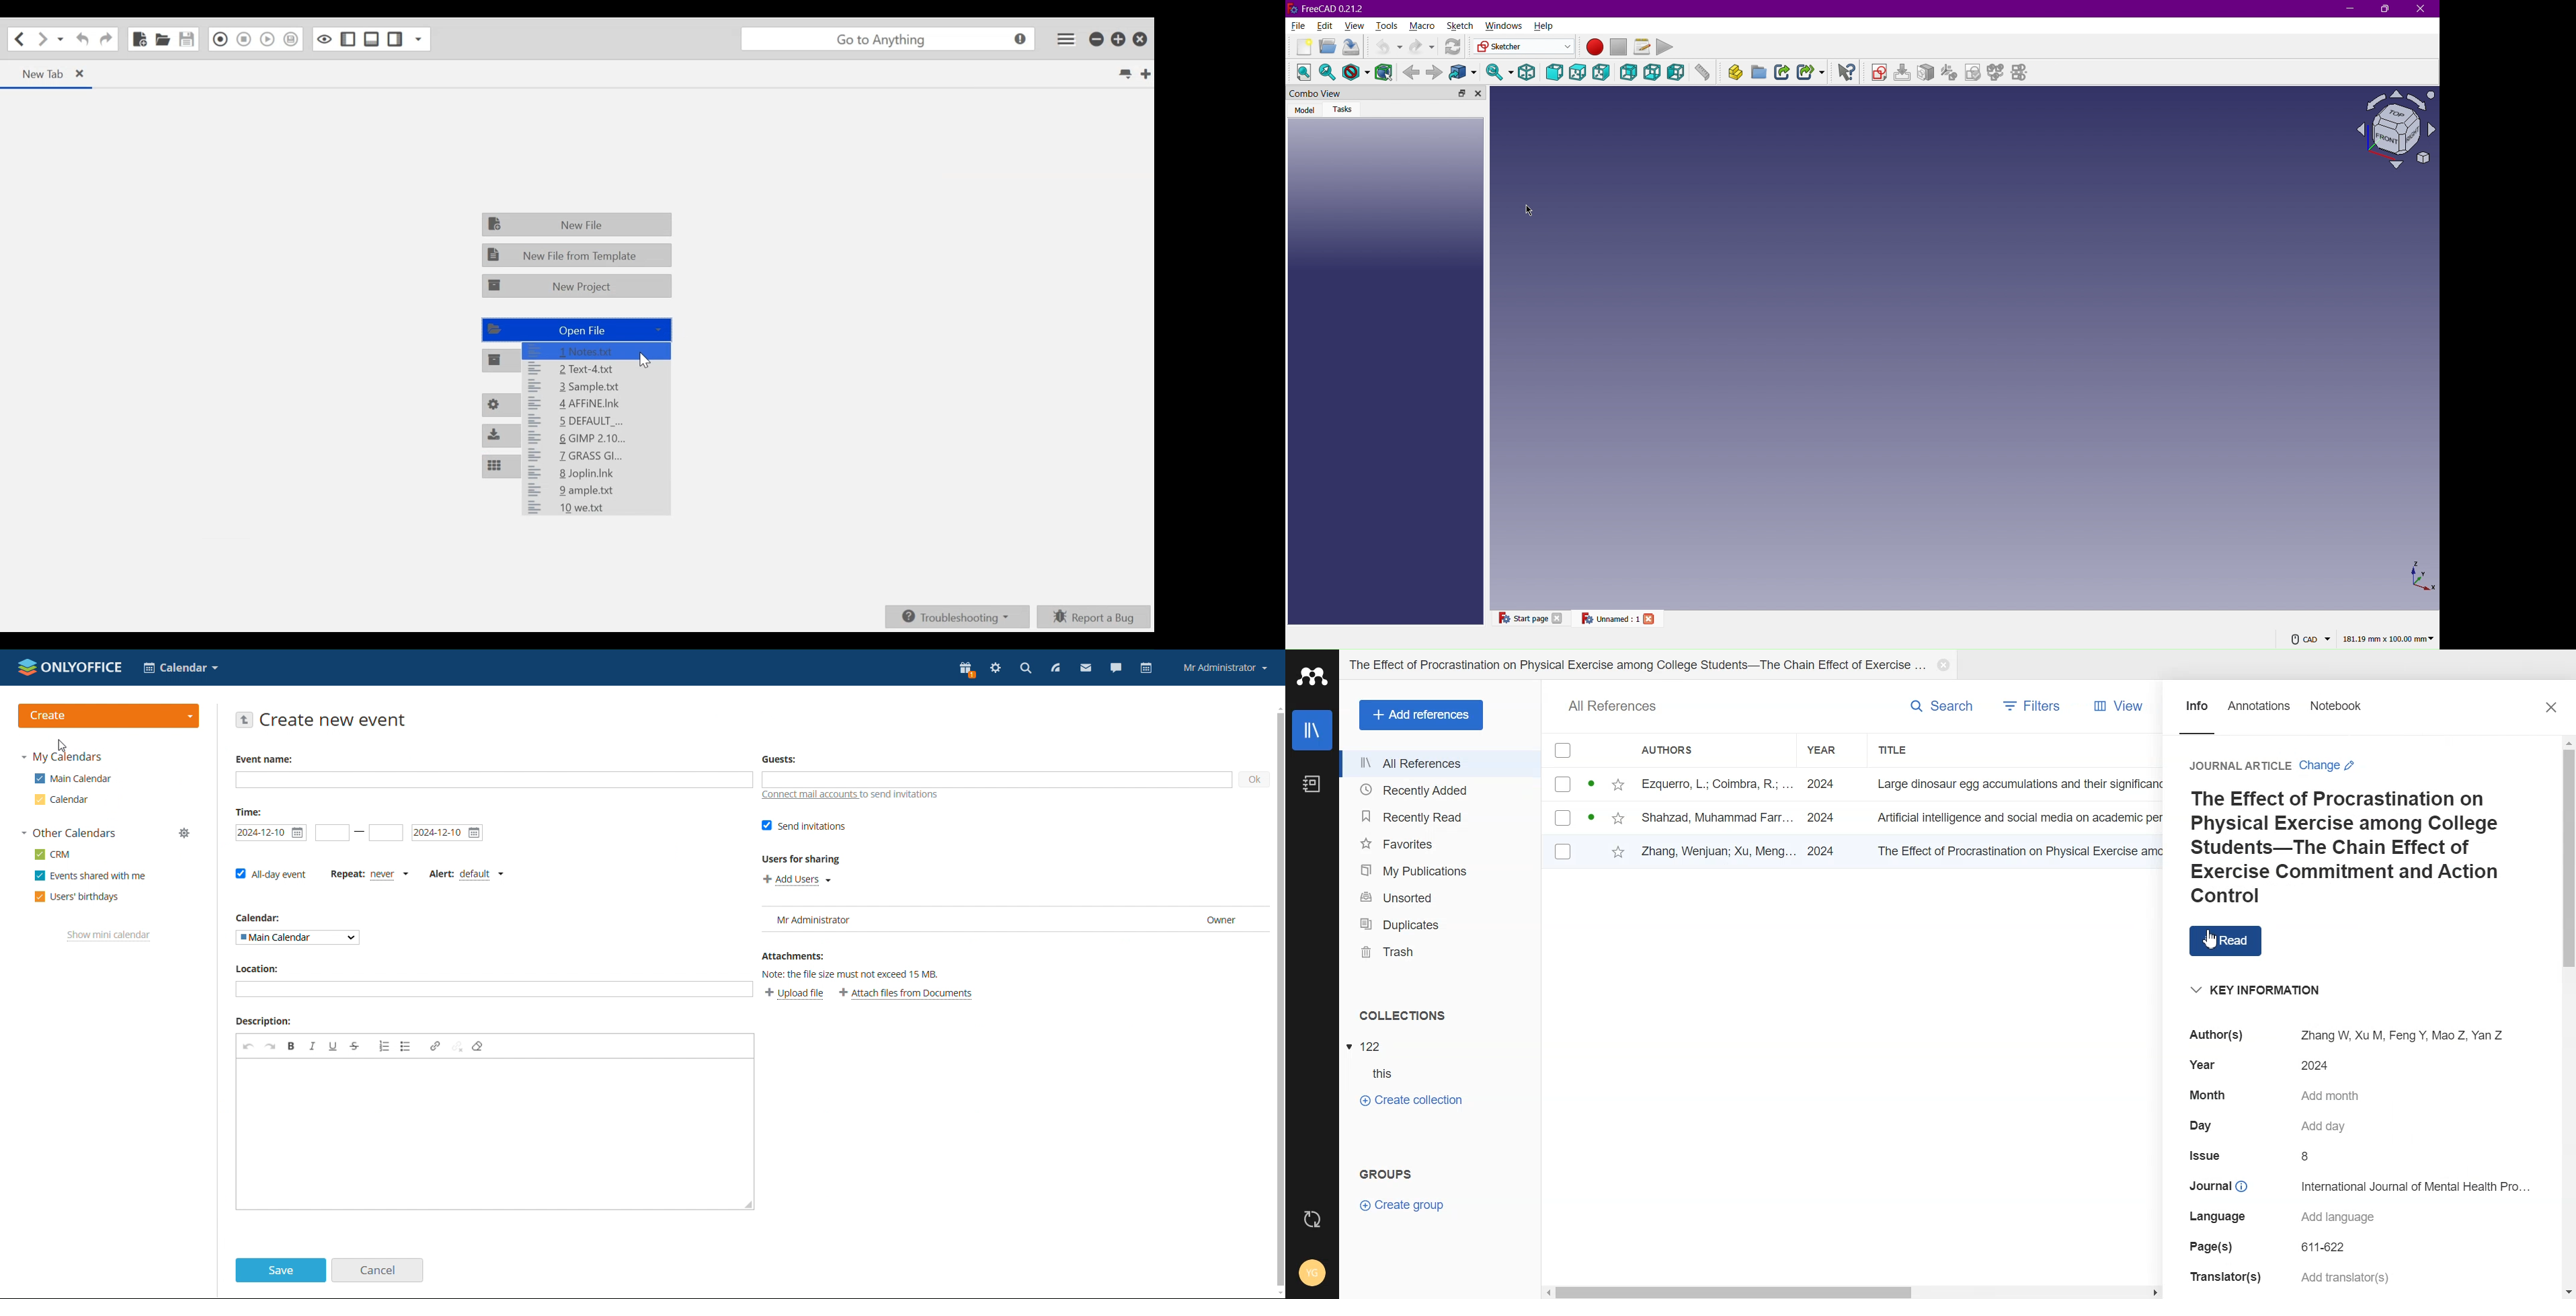 The image size is (2576, 1316). Describe the element at coordinates (369, 874) in the screenshot. I see `event repetition` at that location.